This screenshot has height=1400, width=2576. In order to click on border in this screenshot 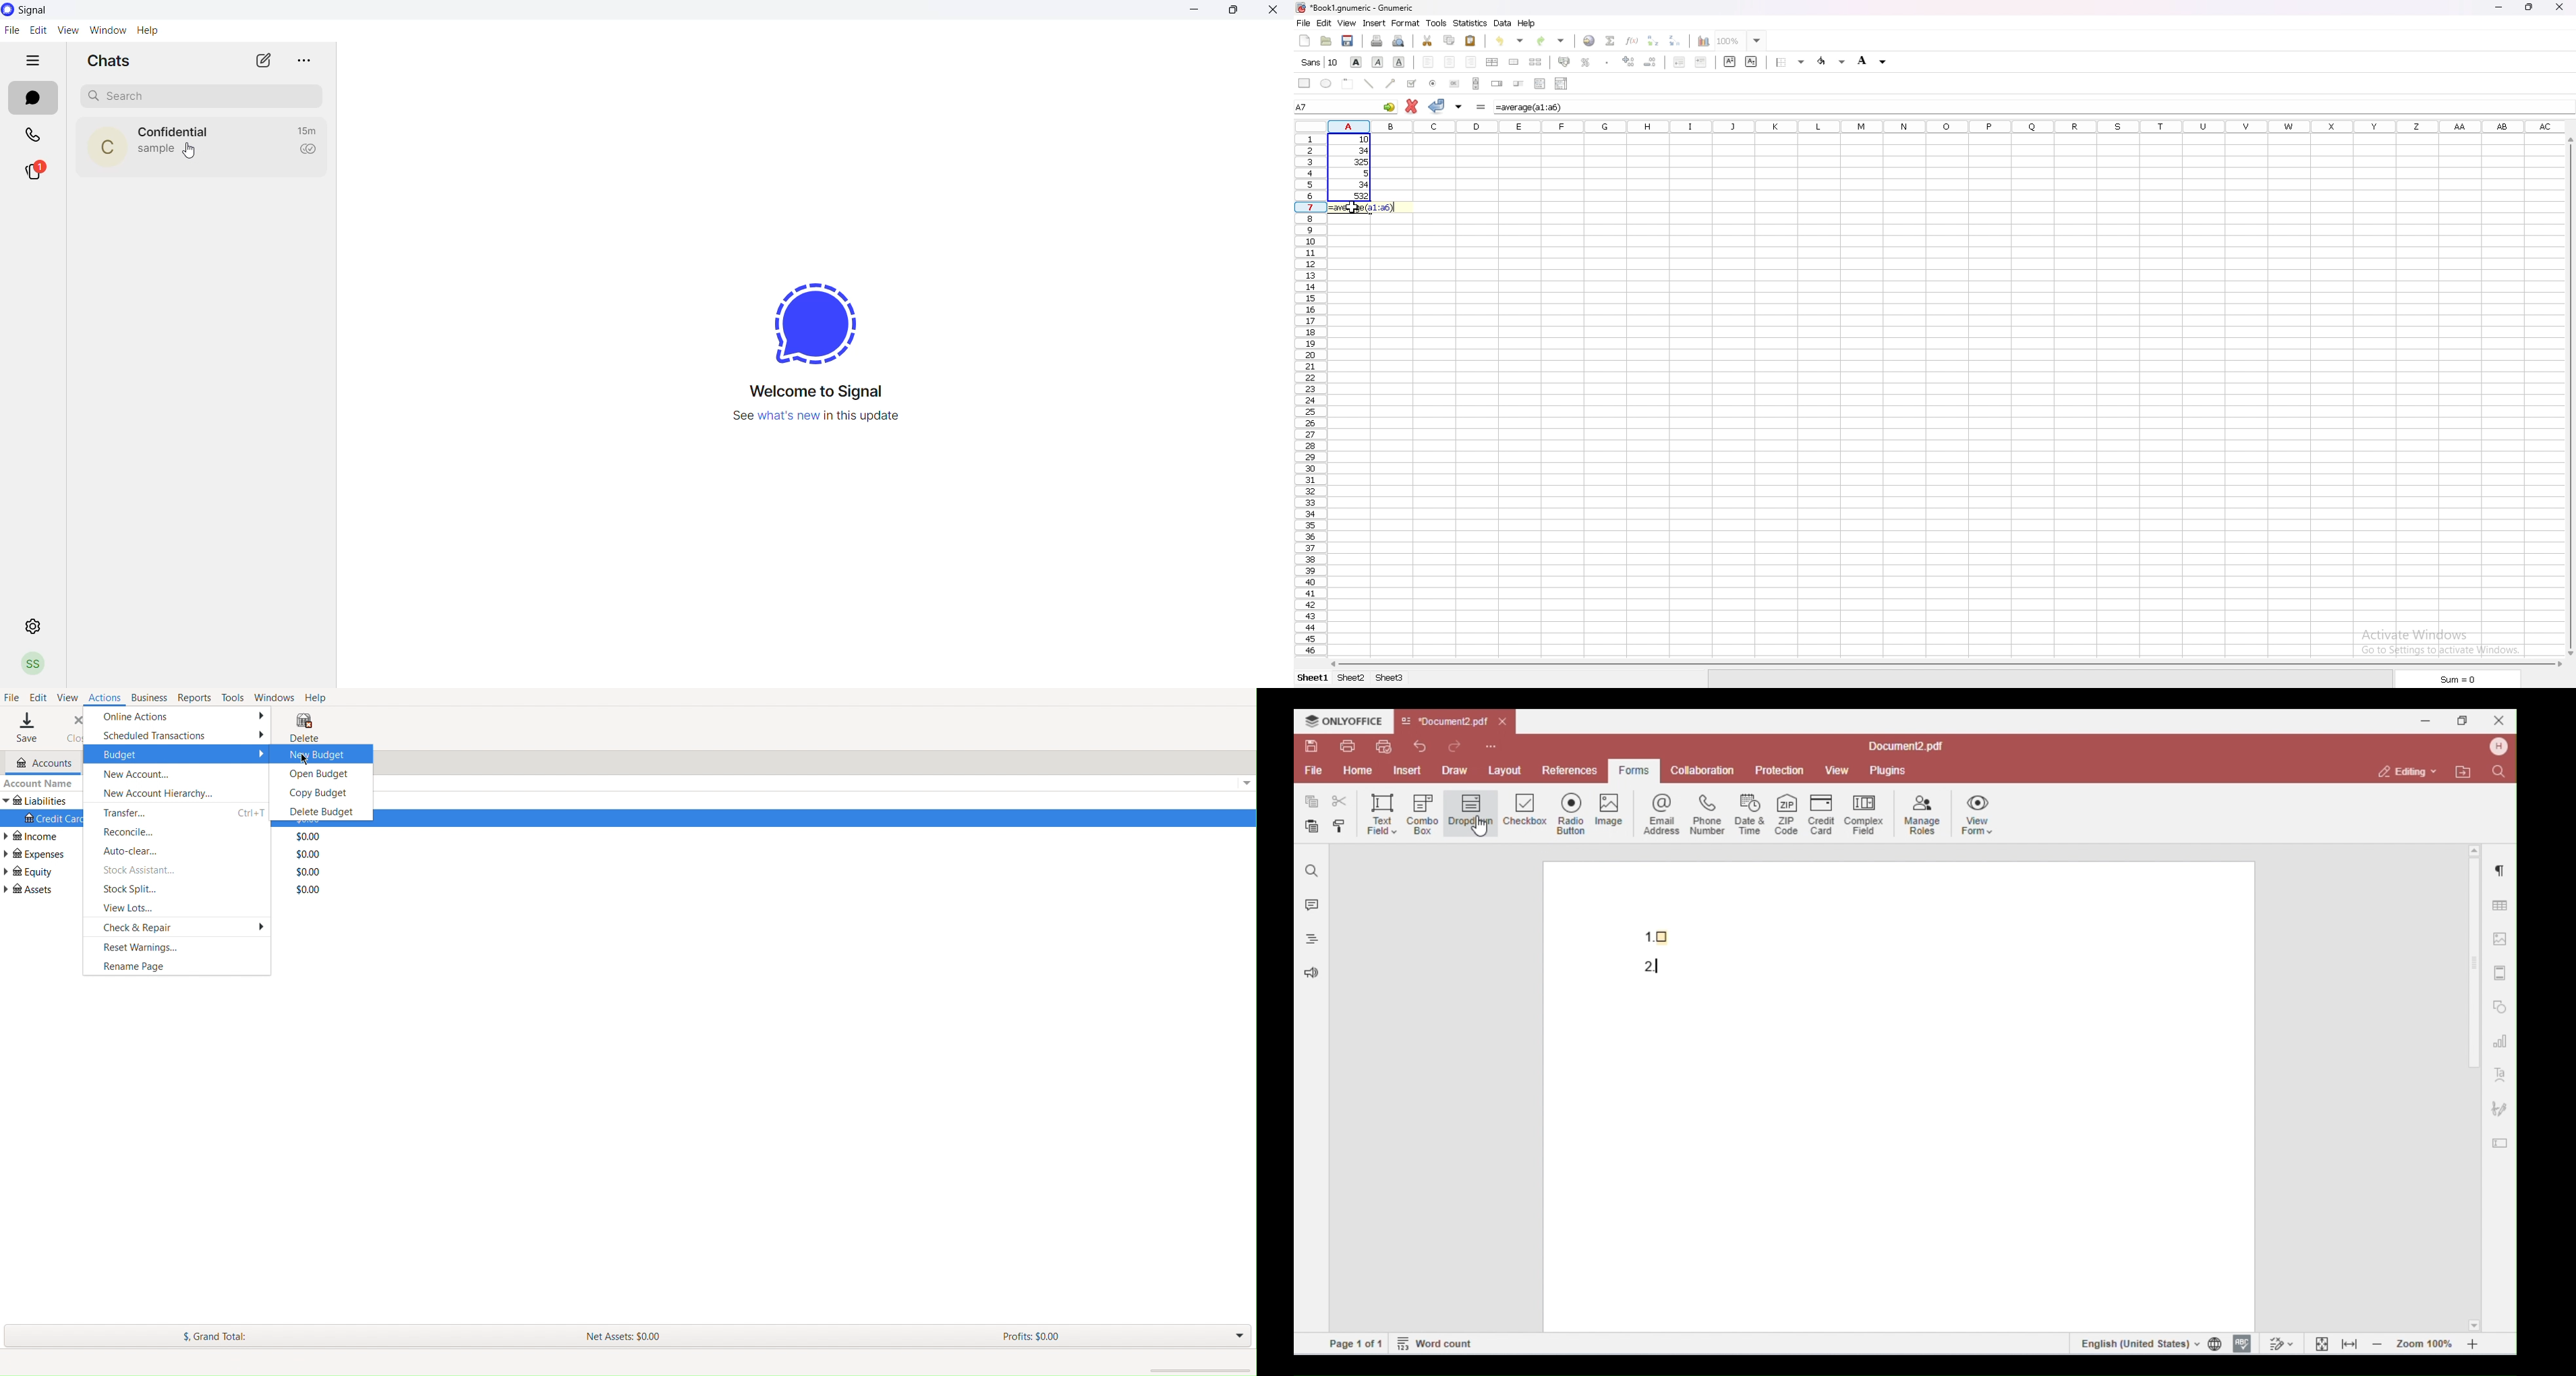, I will do `click(1790, 61)`.